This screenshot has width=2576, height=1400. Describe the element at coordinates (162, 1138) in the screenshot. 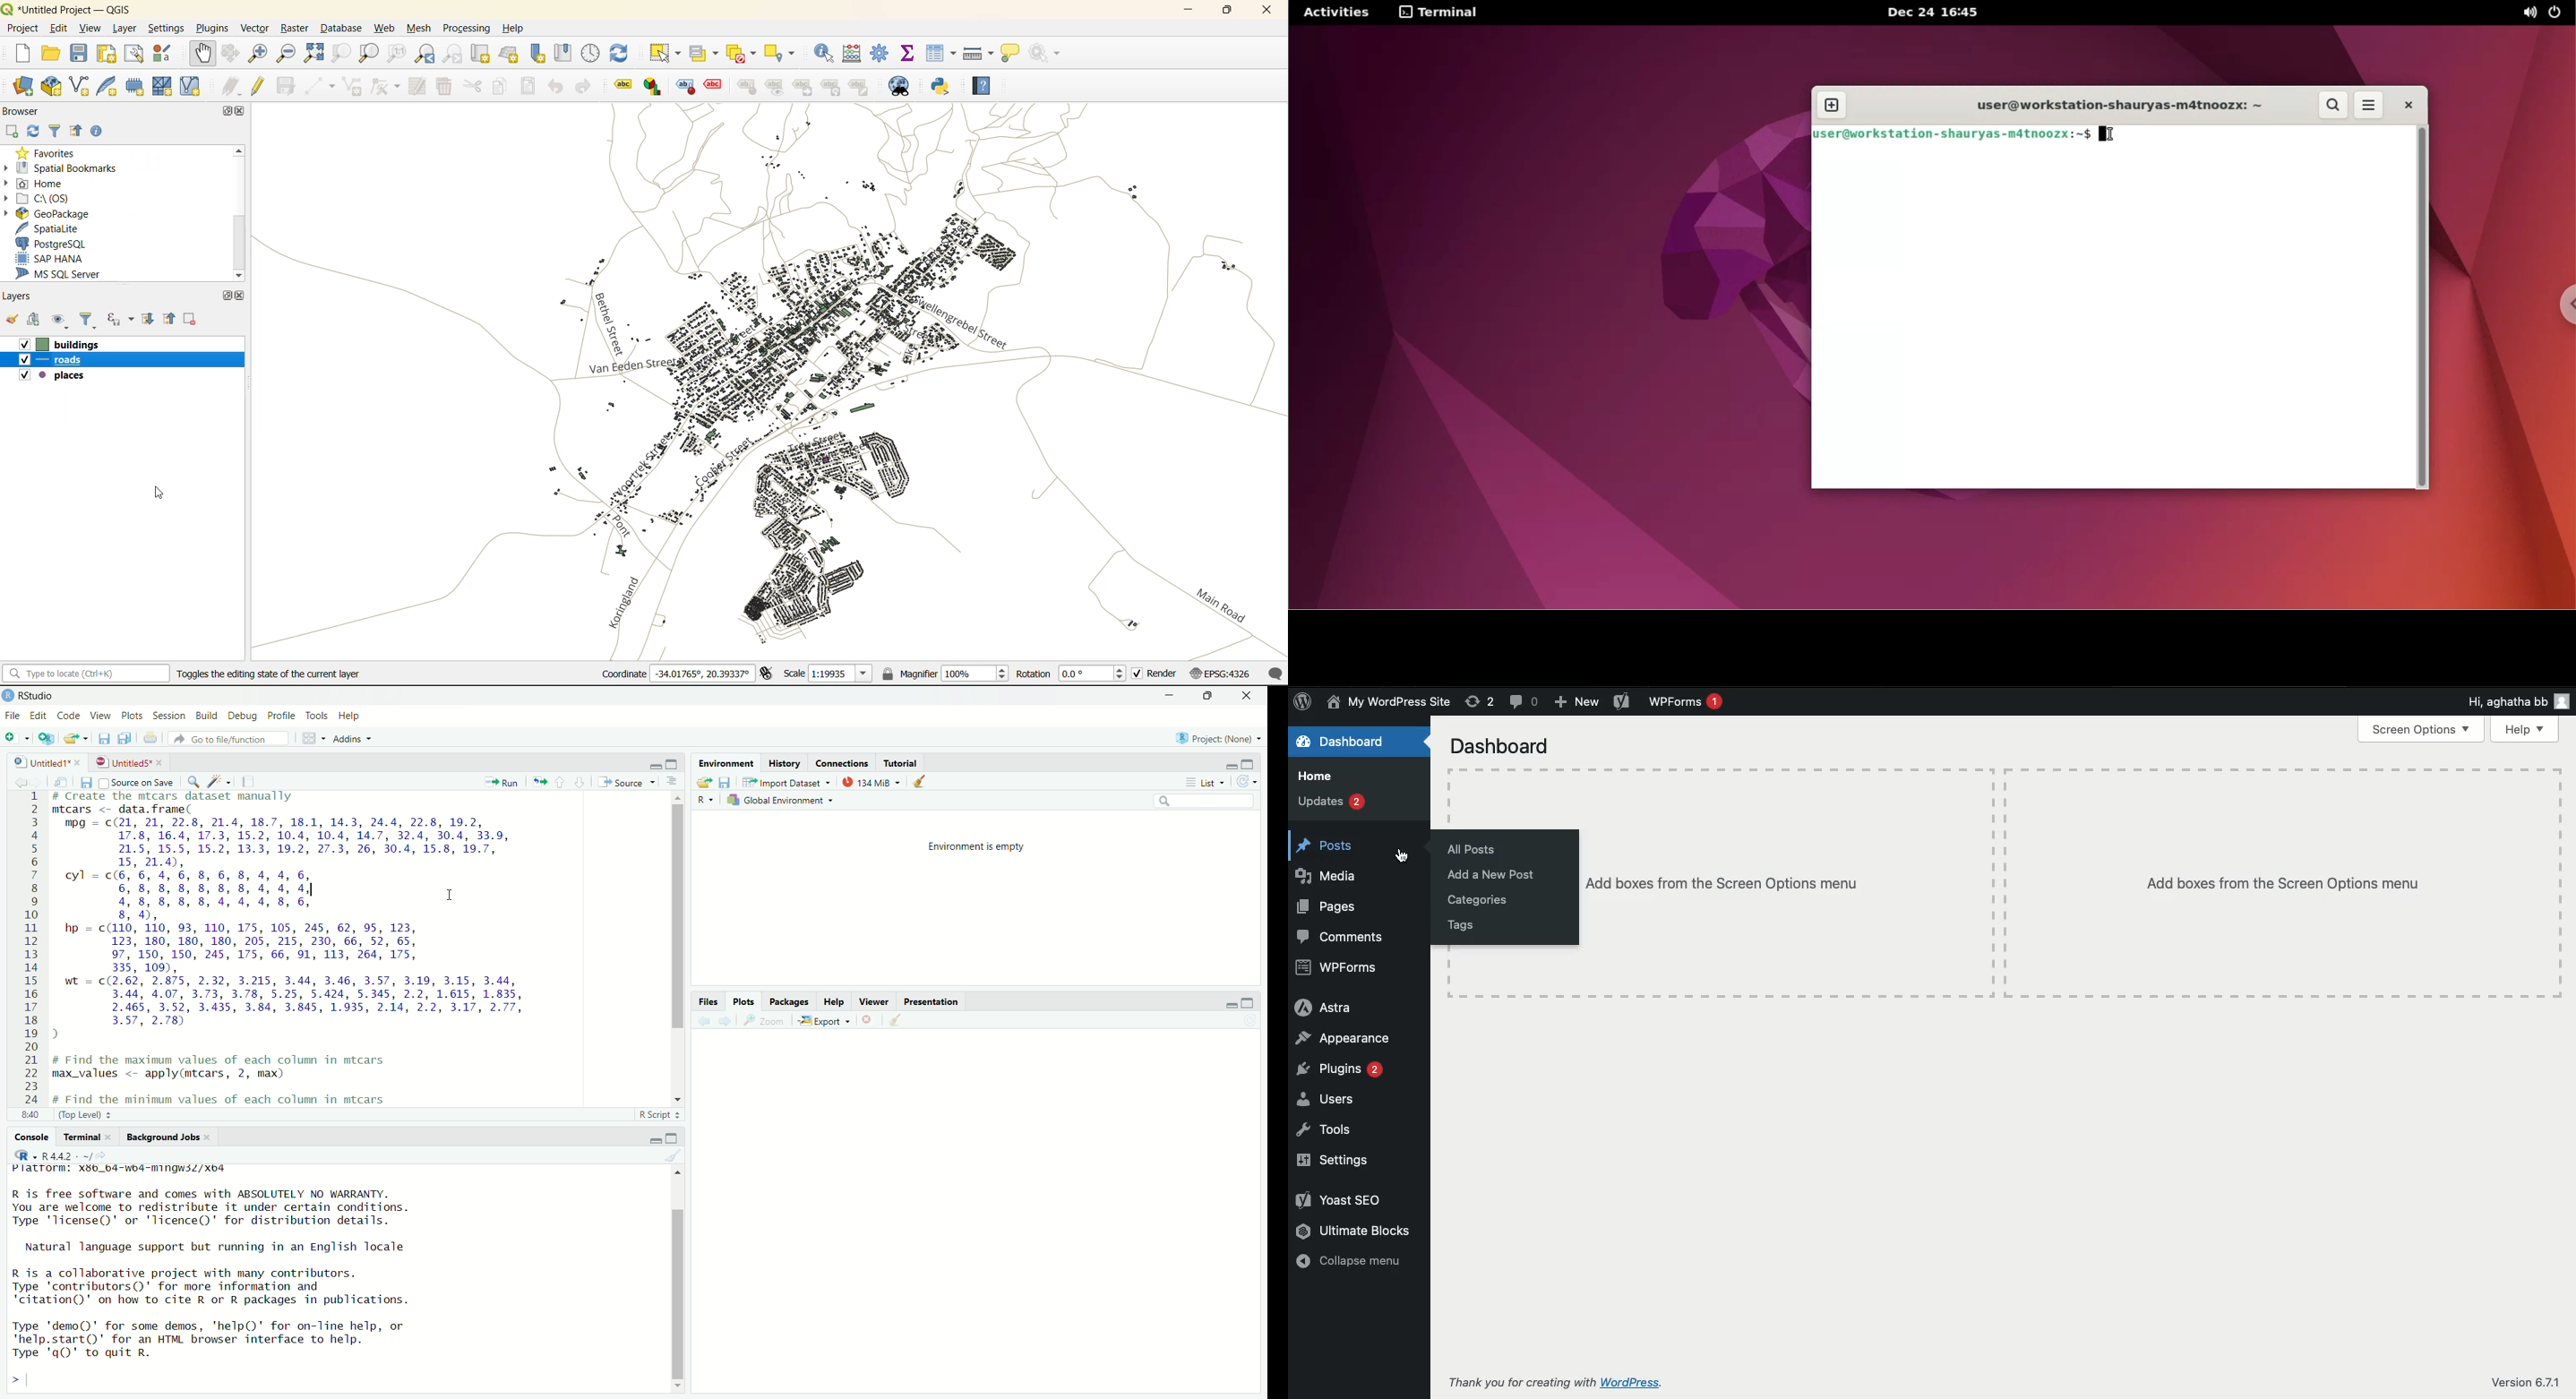

I see `Background Jobs` at that location.